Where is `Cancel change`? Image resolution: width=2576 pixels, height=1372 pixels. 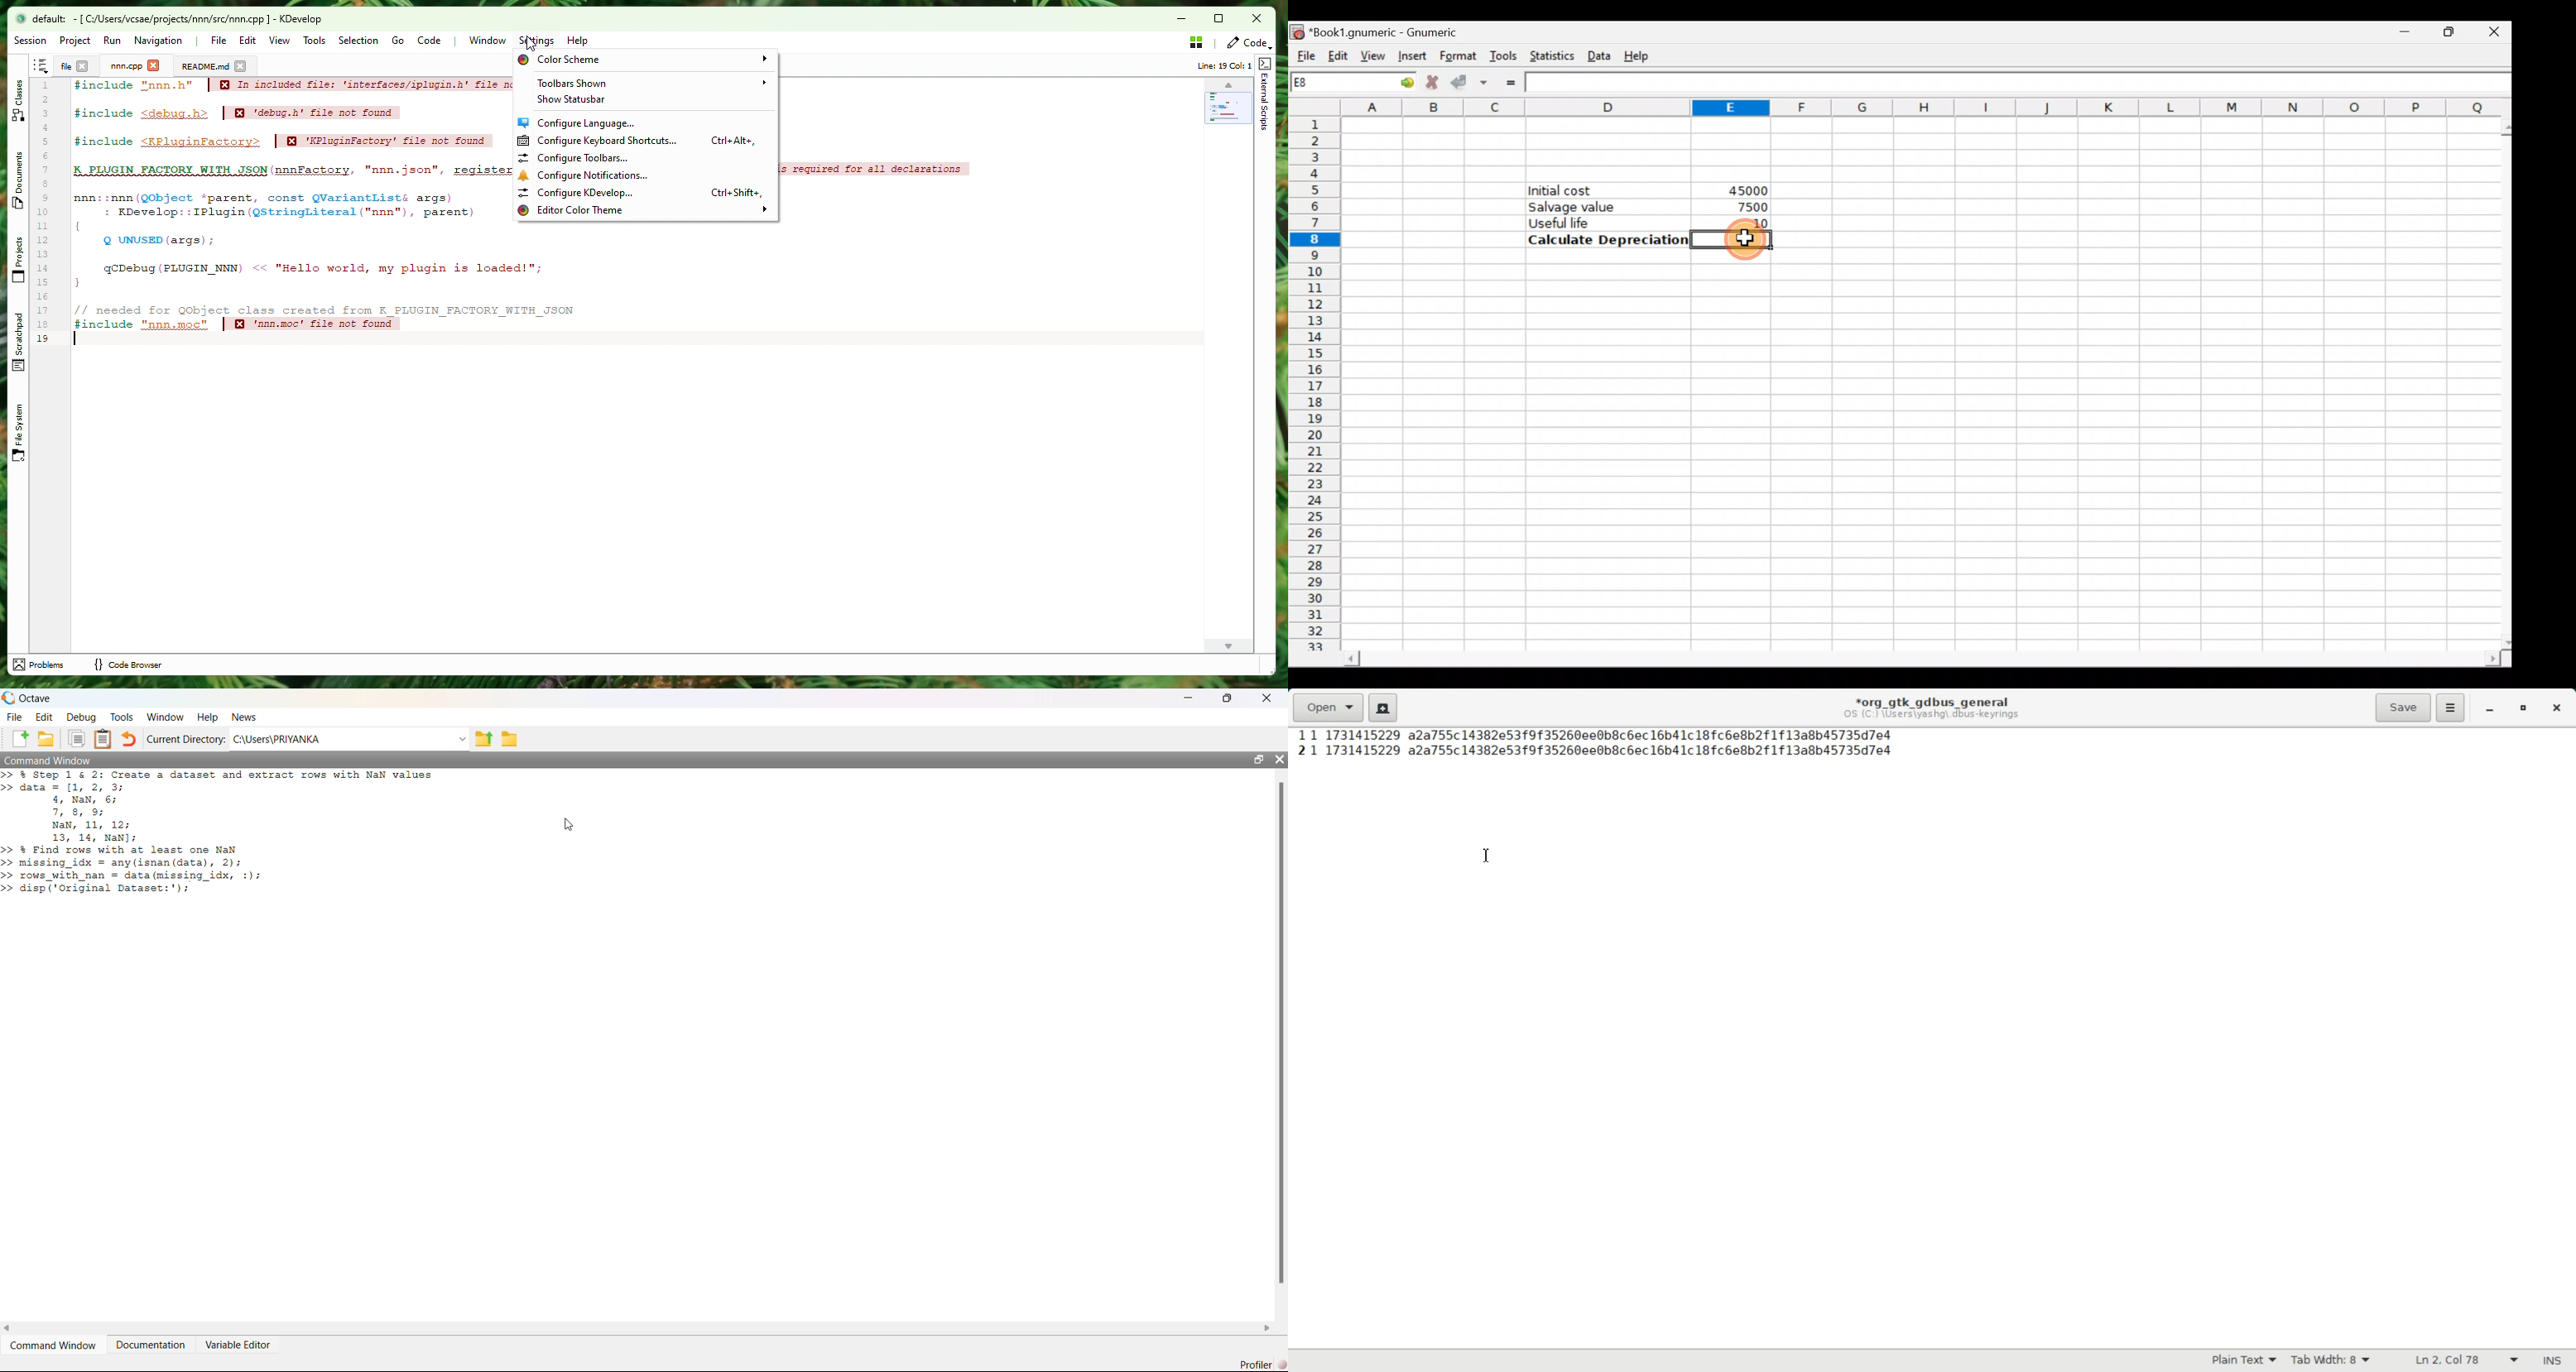 Cancel change is located at coordinates (1433, 82).